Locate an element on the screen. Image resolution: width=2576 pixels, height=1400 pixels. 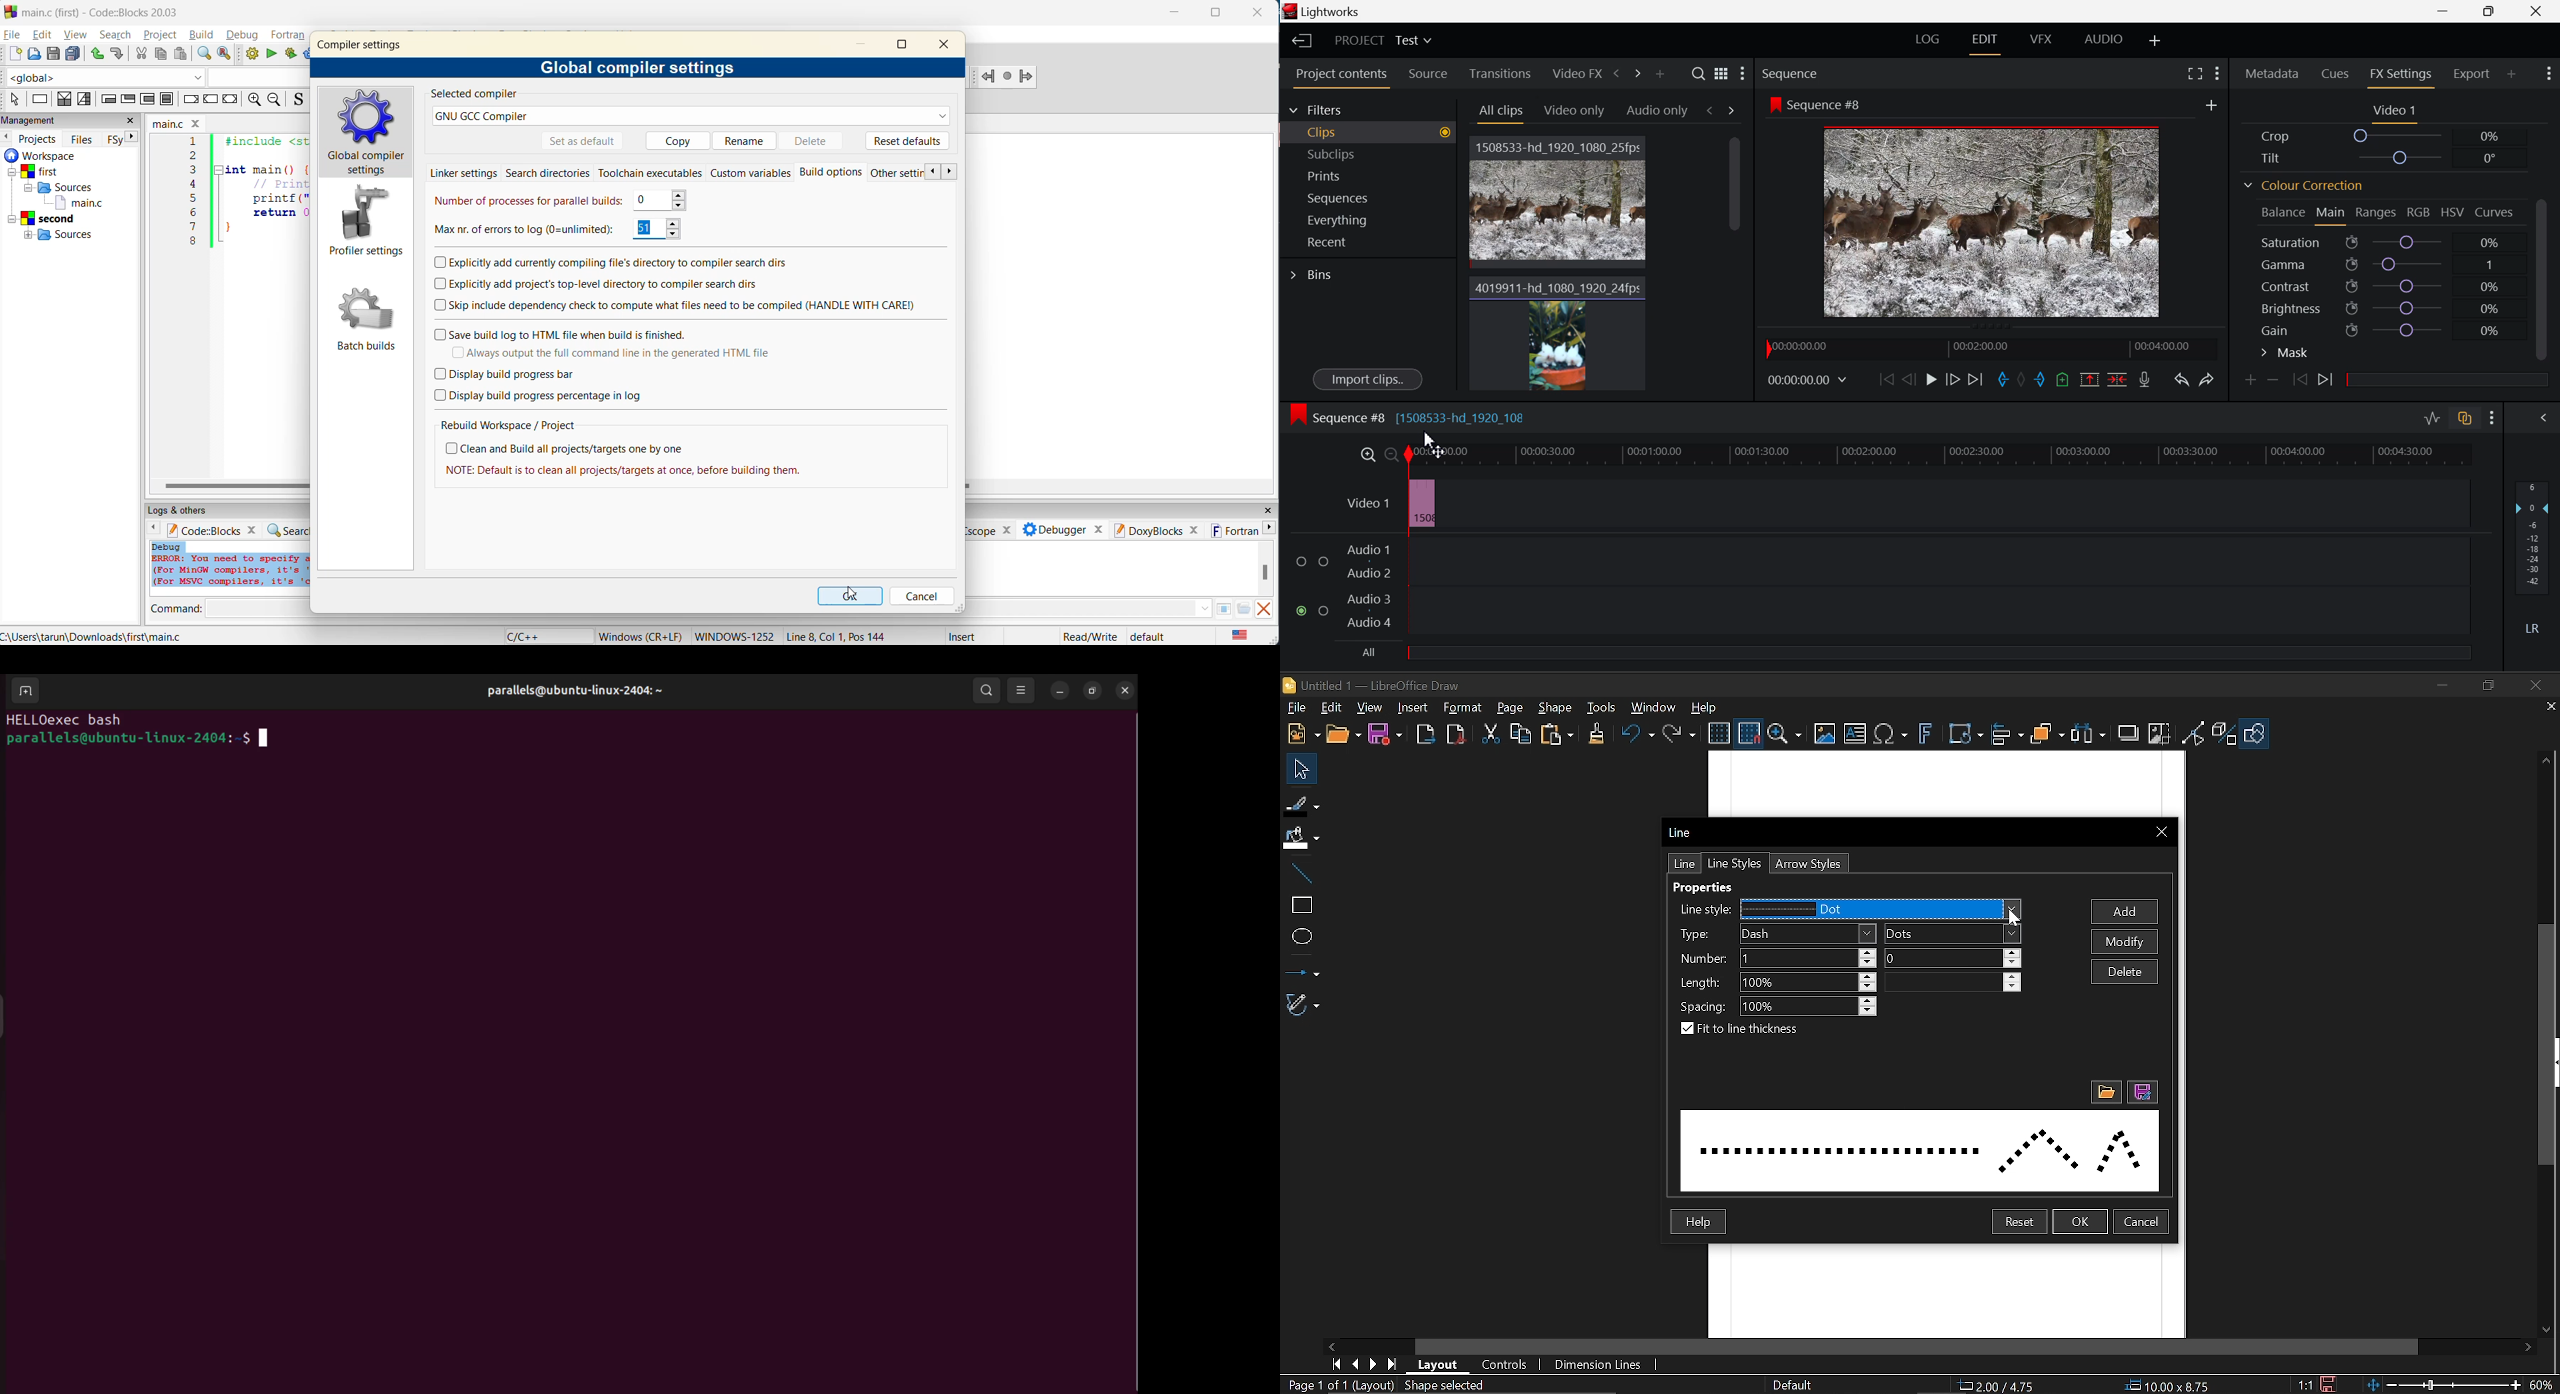
select is located at coordinates (15, 100).